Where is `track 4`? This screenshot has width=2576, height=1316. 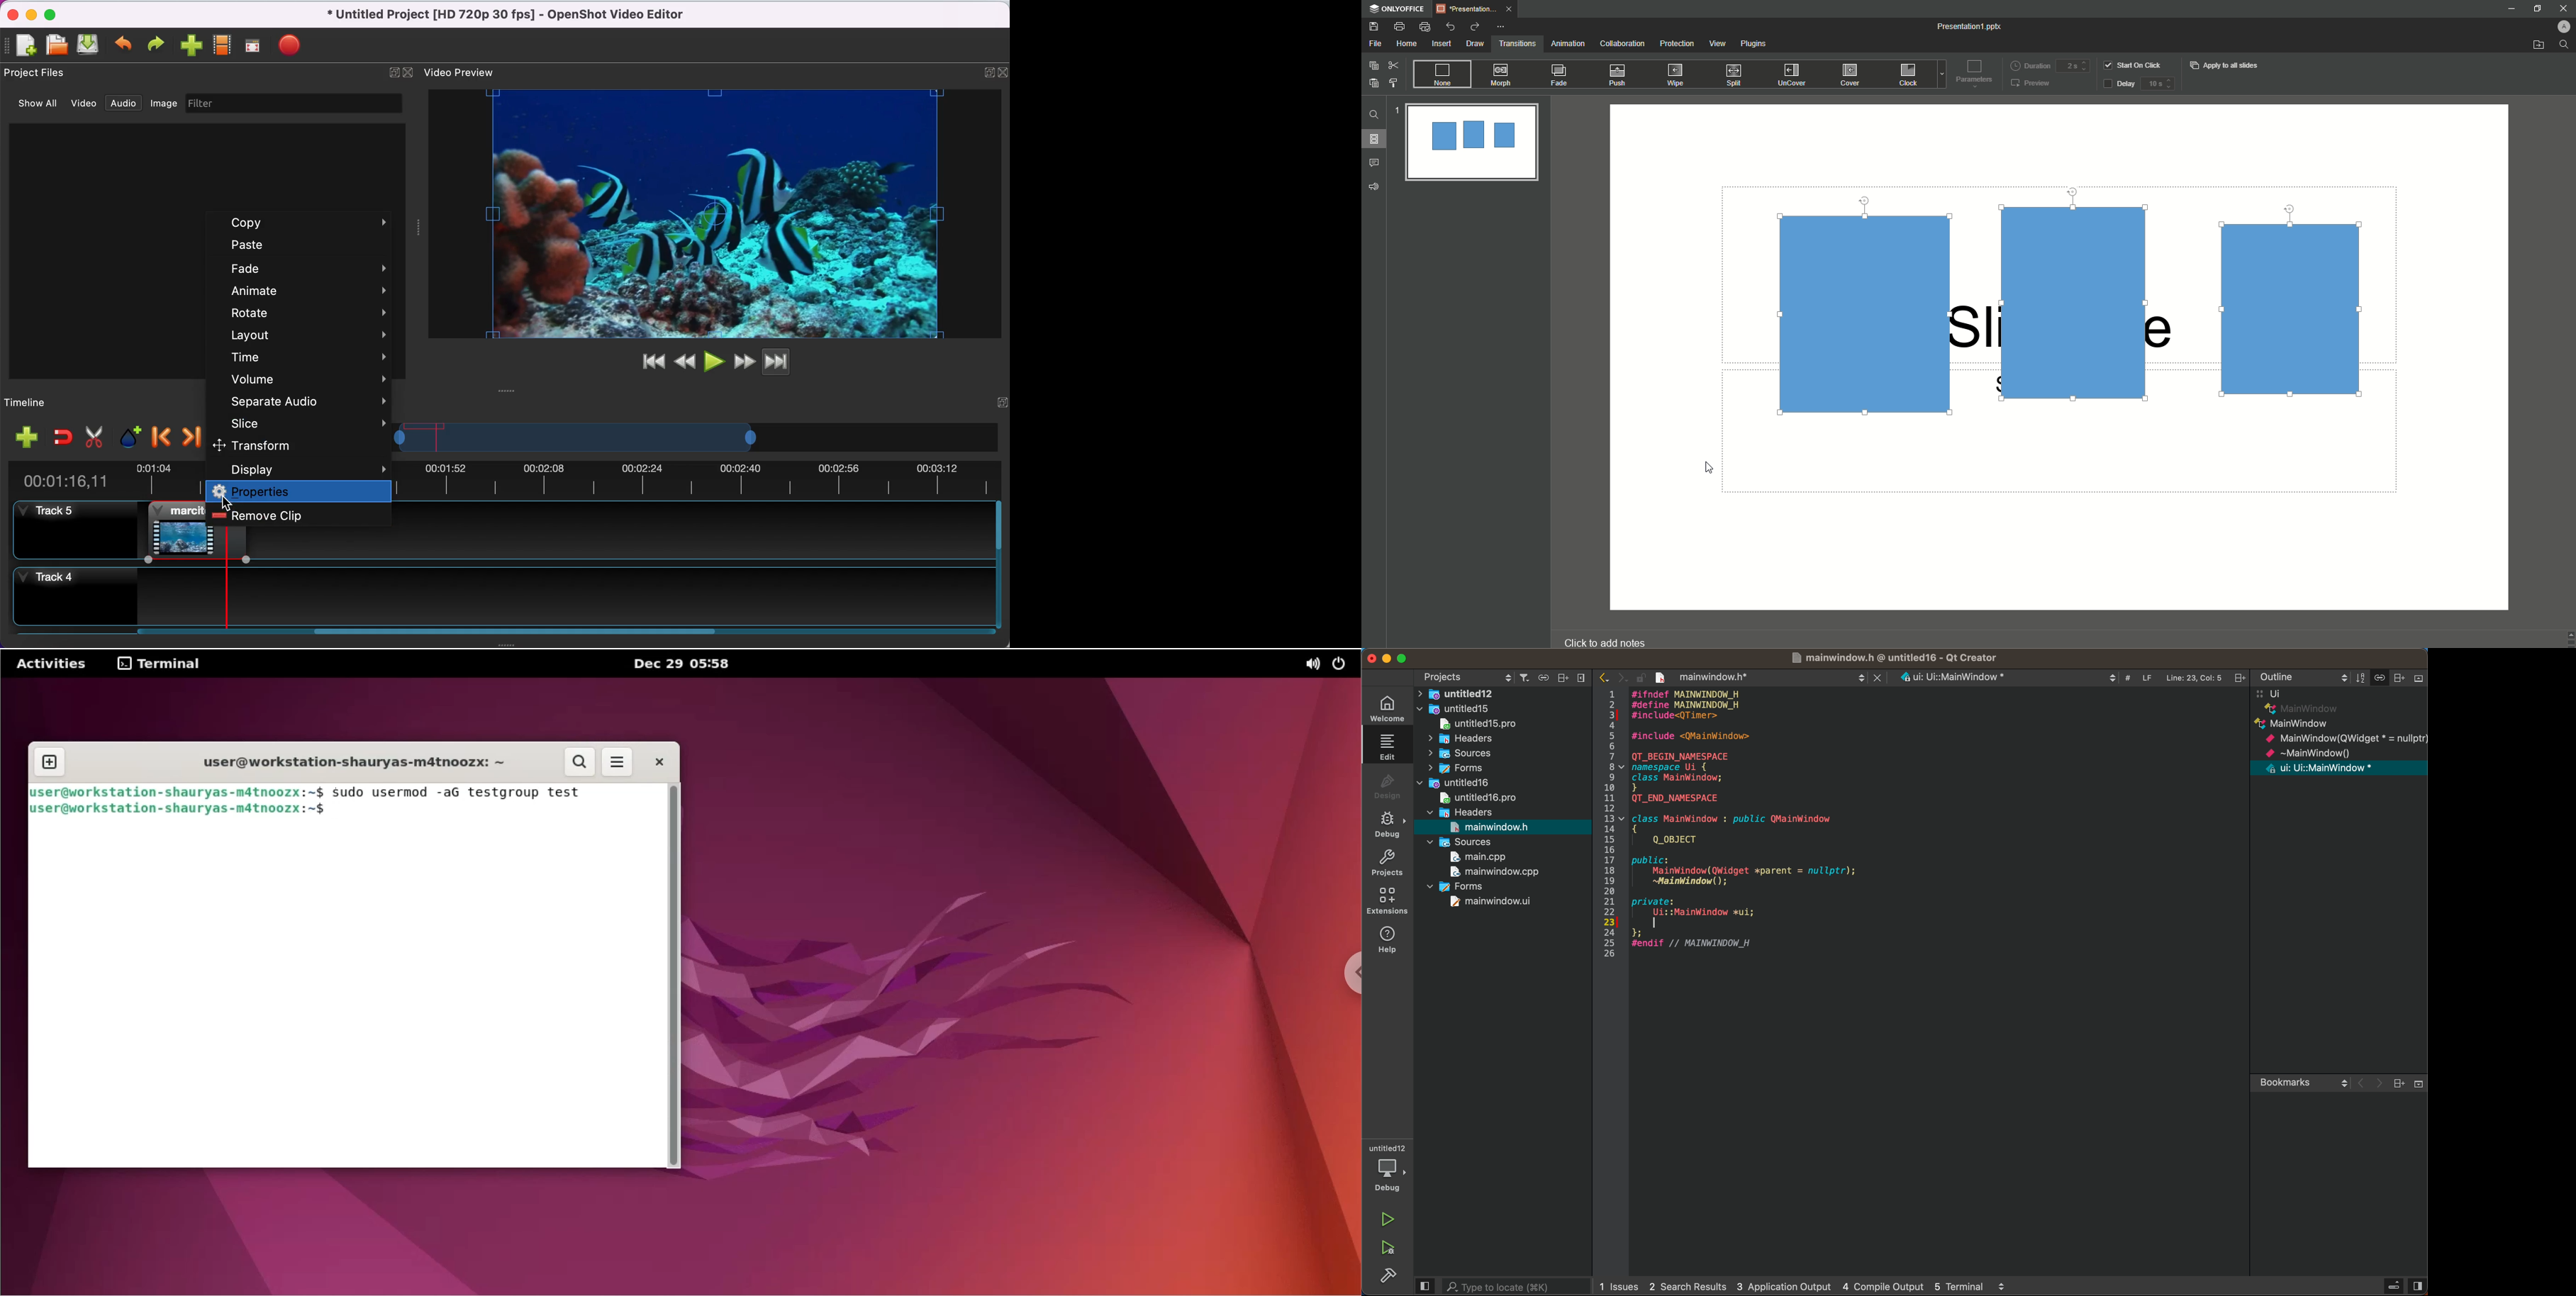 track 4 is located at coordinates (503, 591).